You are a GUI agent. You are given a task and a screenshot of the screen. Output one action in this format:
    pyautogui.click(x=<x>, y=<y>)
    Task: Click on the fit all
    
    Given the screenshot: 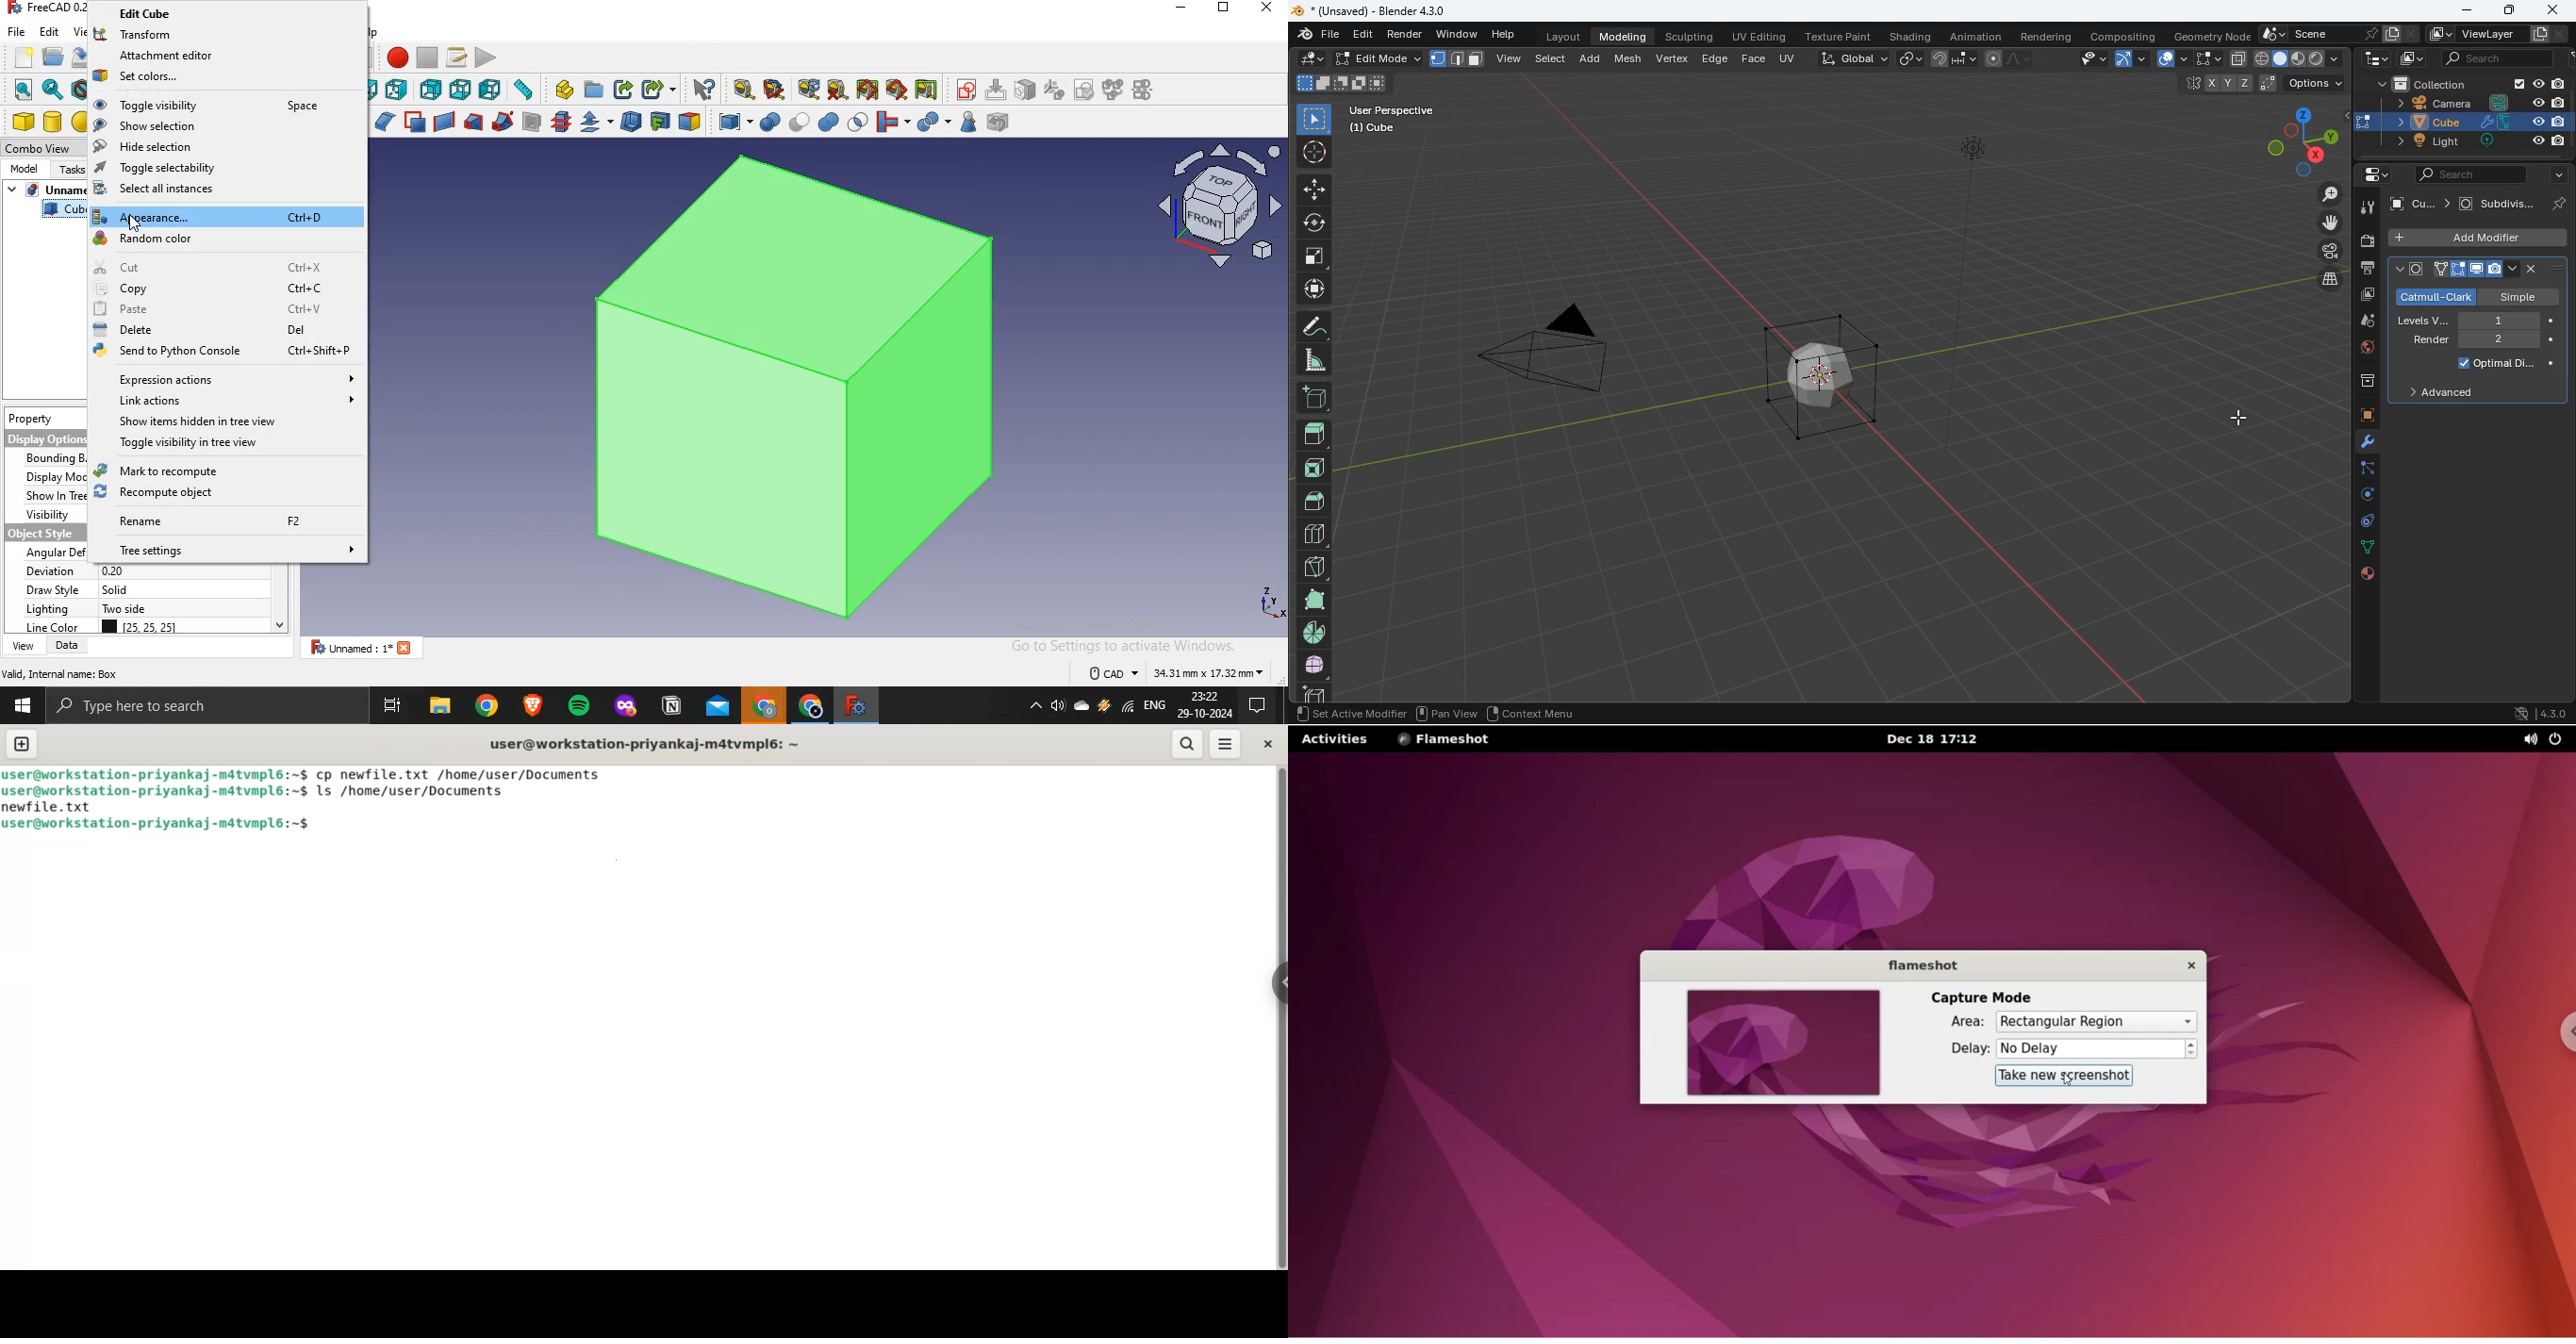 What is the action you would take?
    pyautogui.click(x=23, y=90)
    